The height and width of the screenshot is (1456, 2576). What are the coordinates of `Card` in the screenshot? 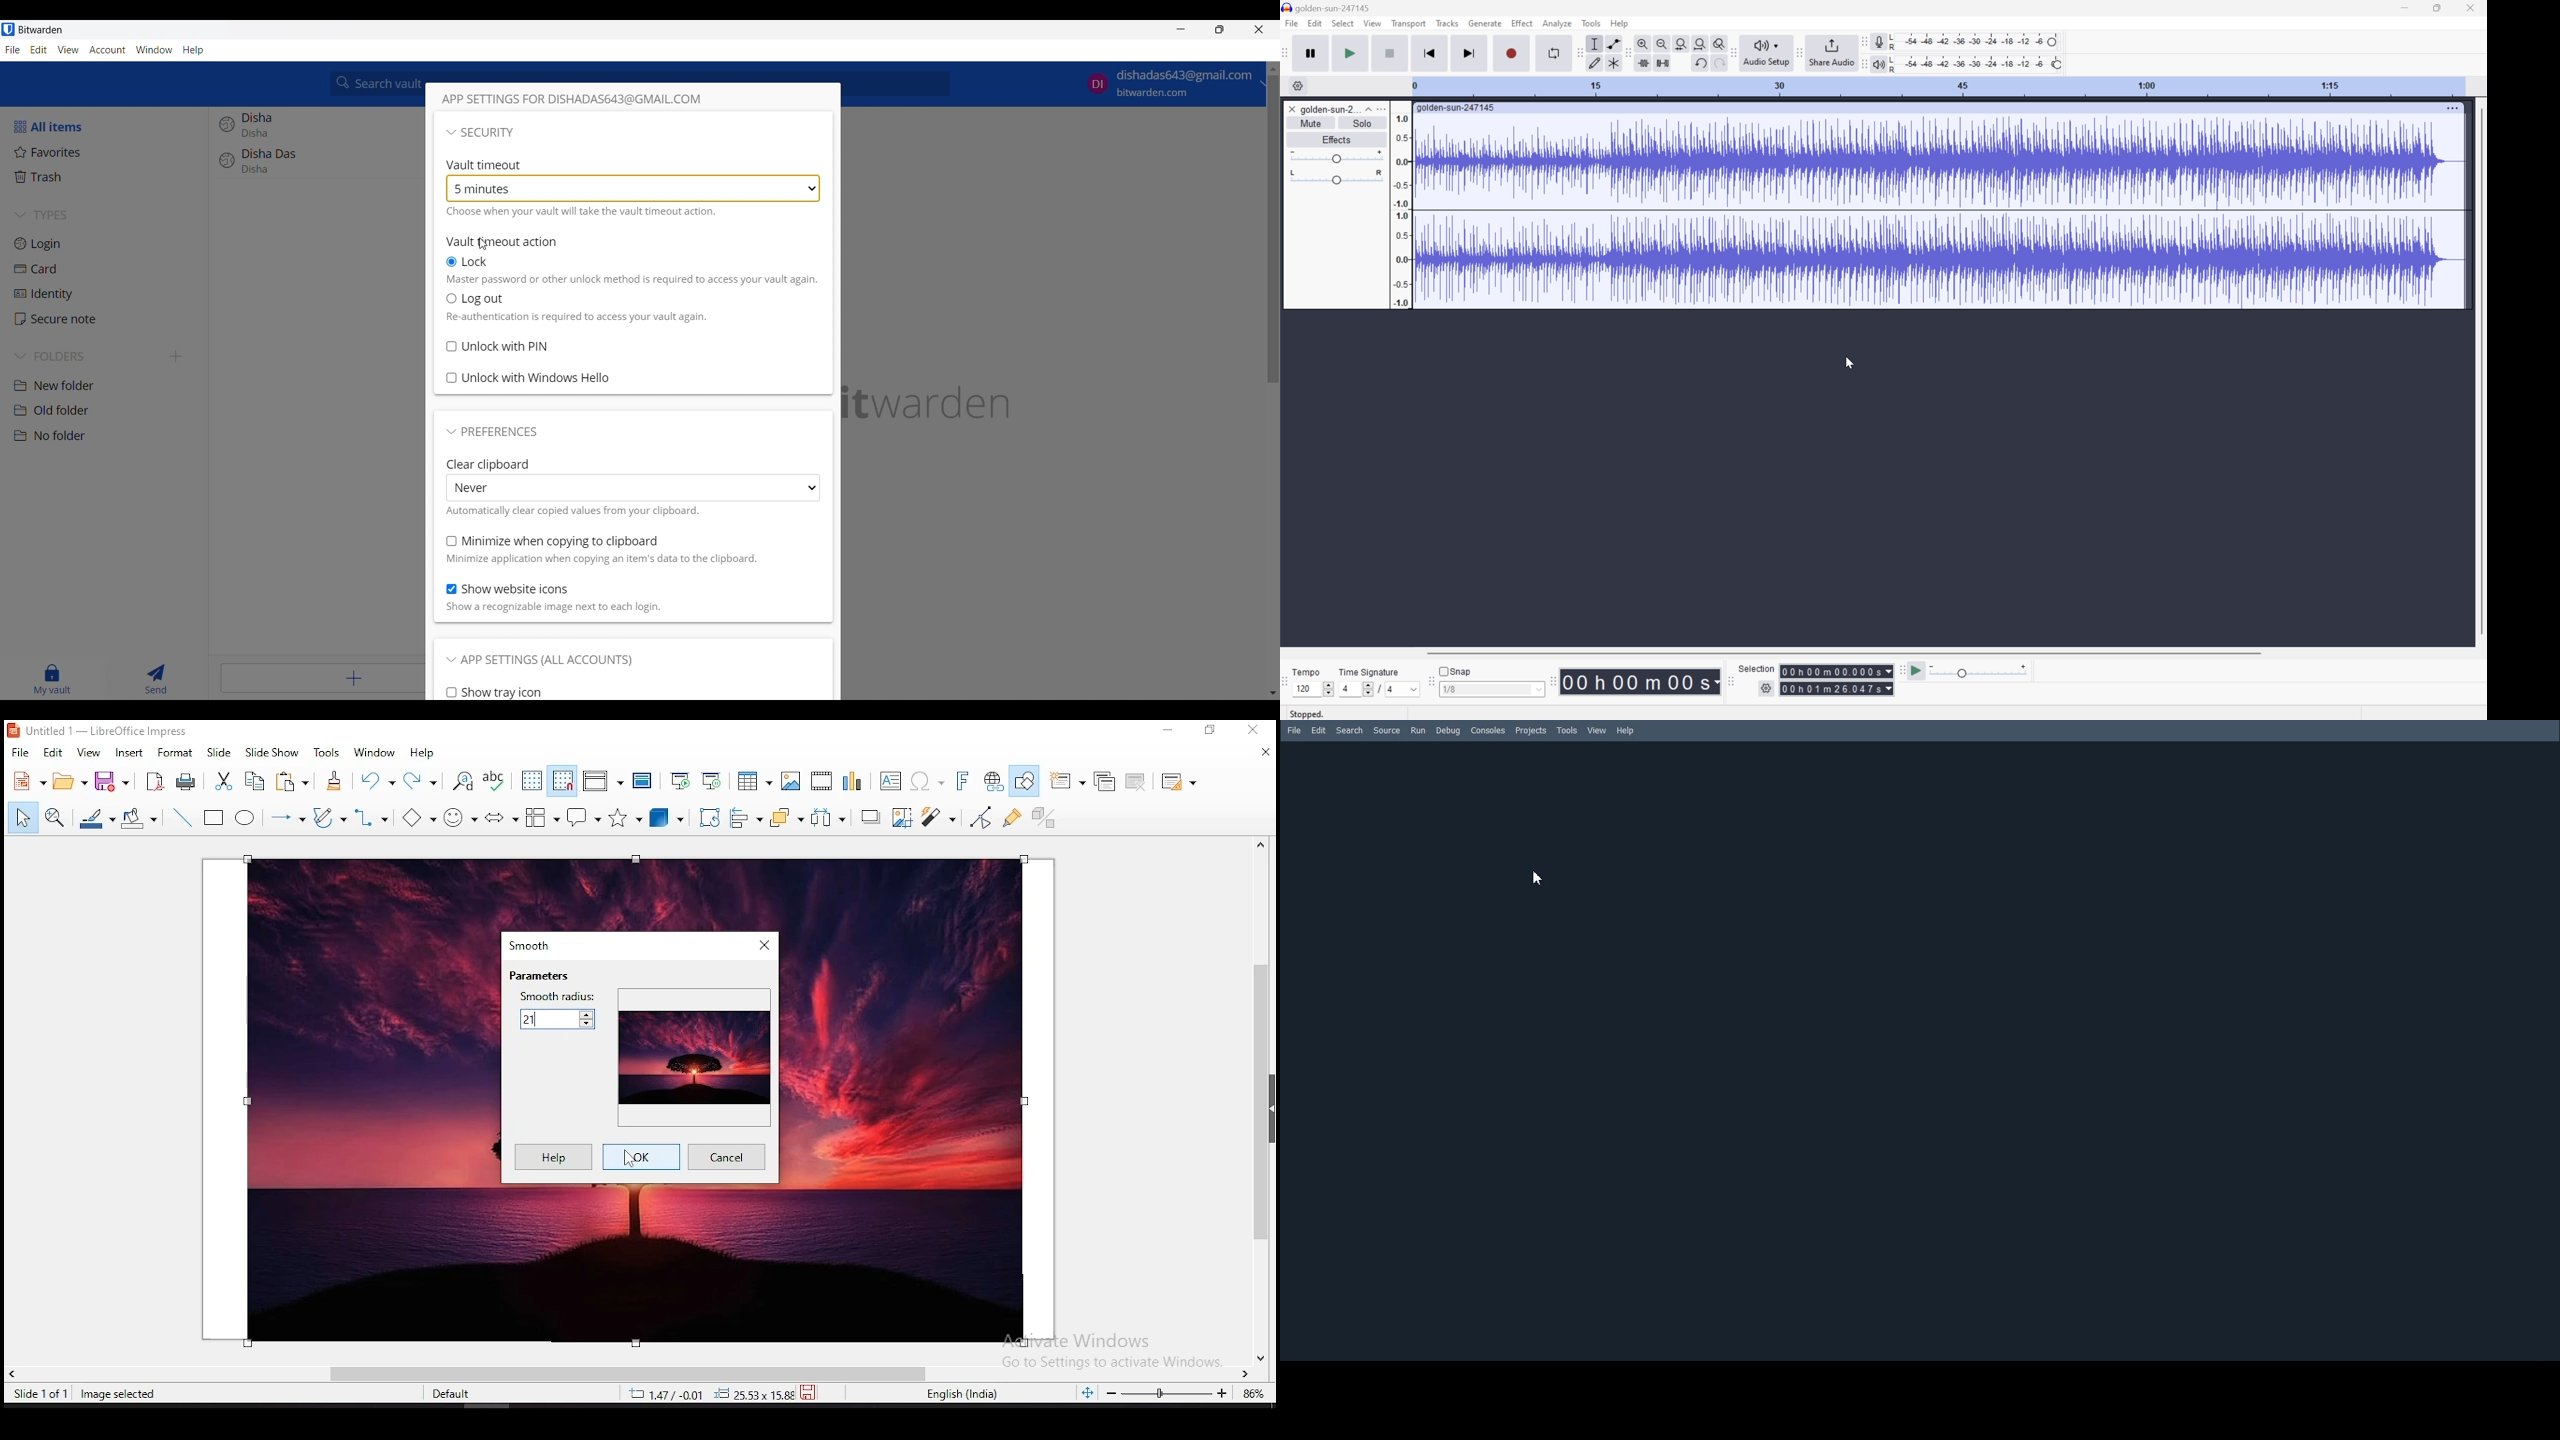 It's located at (107, 269).